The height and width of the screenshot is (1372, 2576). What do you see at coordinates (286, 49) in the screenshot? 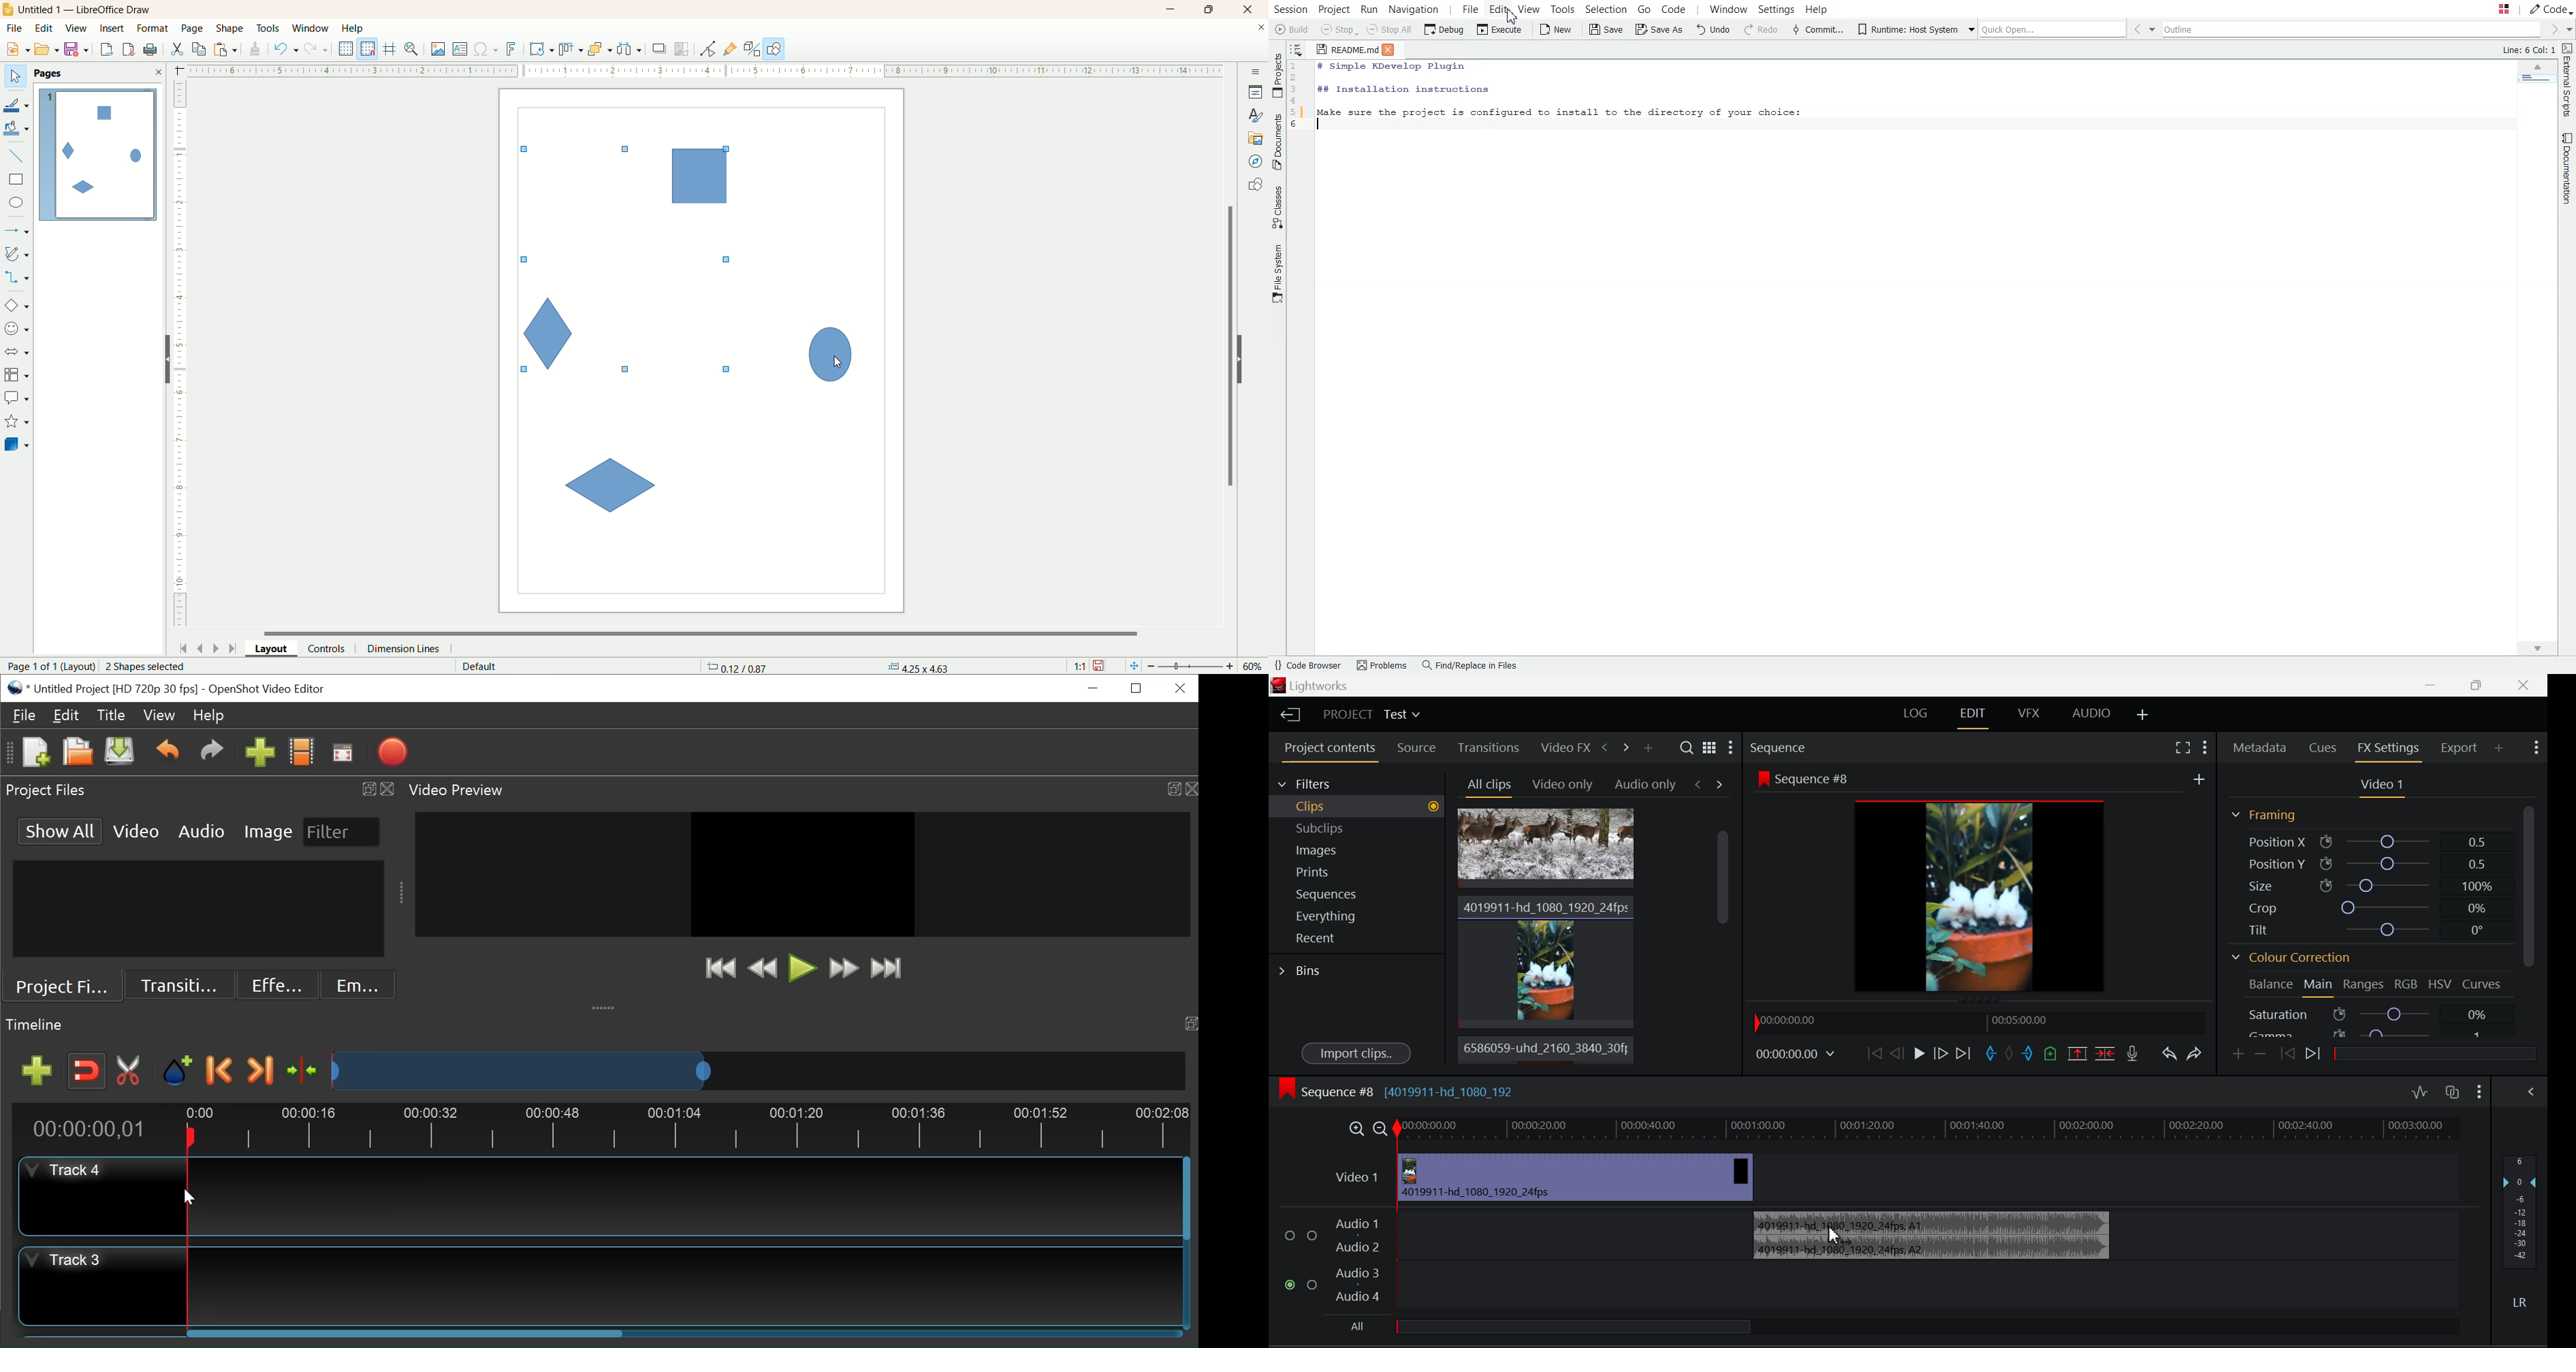
I see `undo` at bounding box center [286, 49].